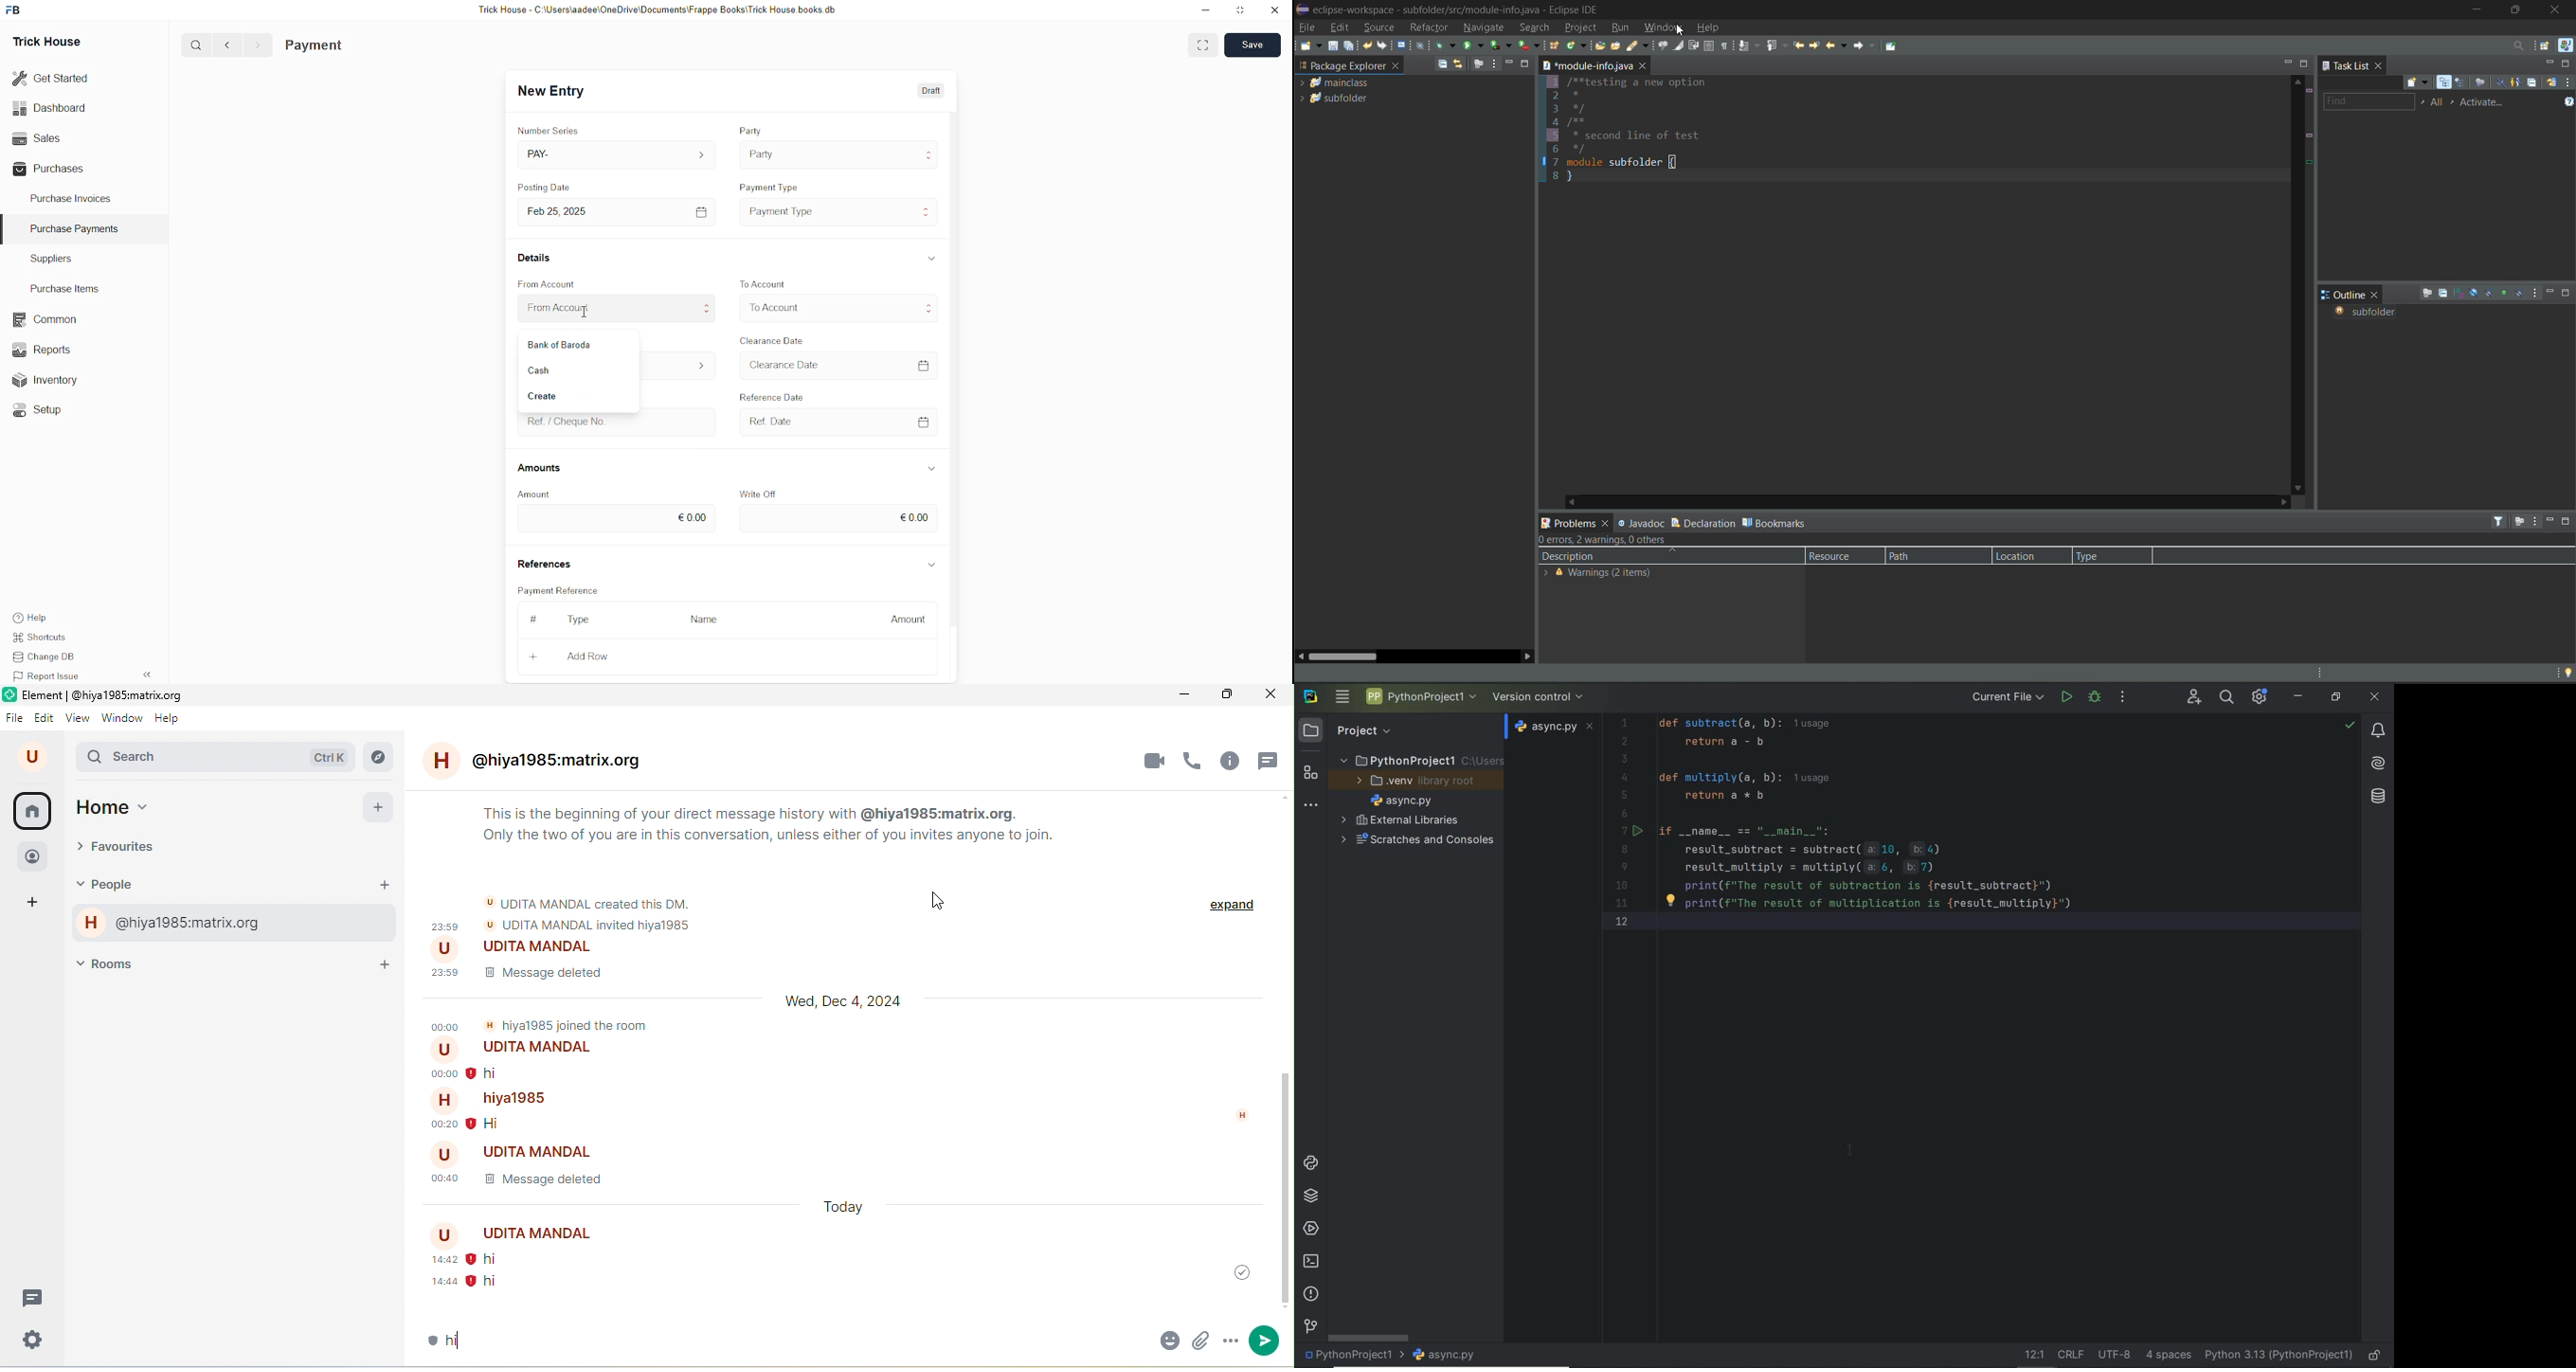  I want to click on previous edit location, so click(1798, 45).